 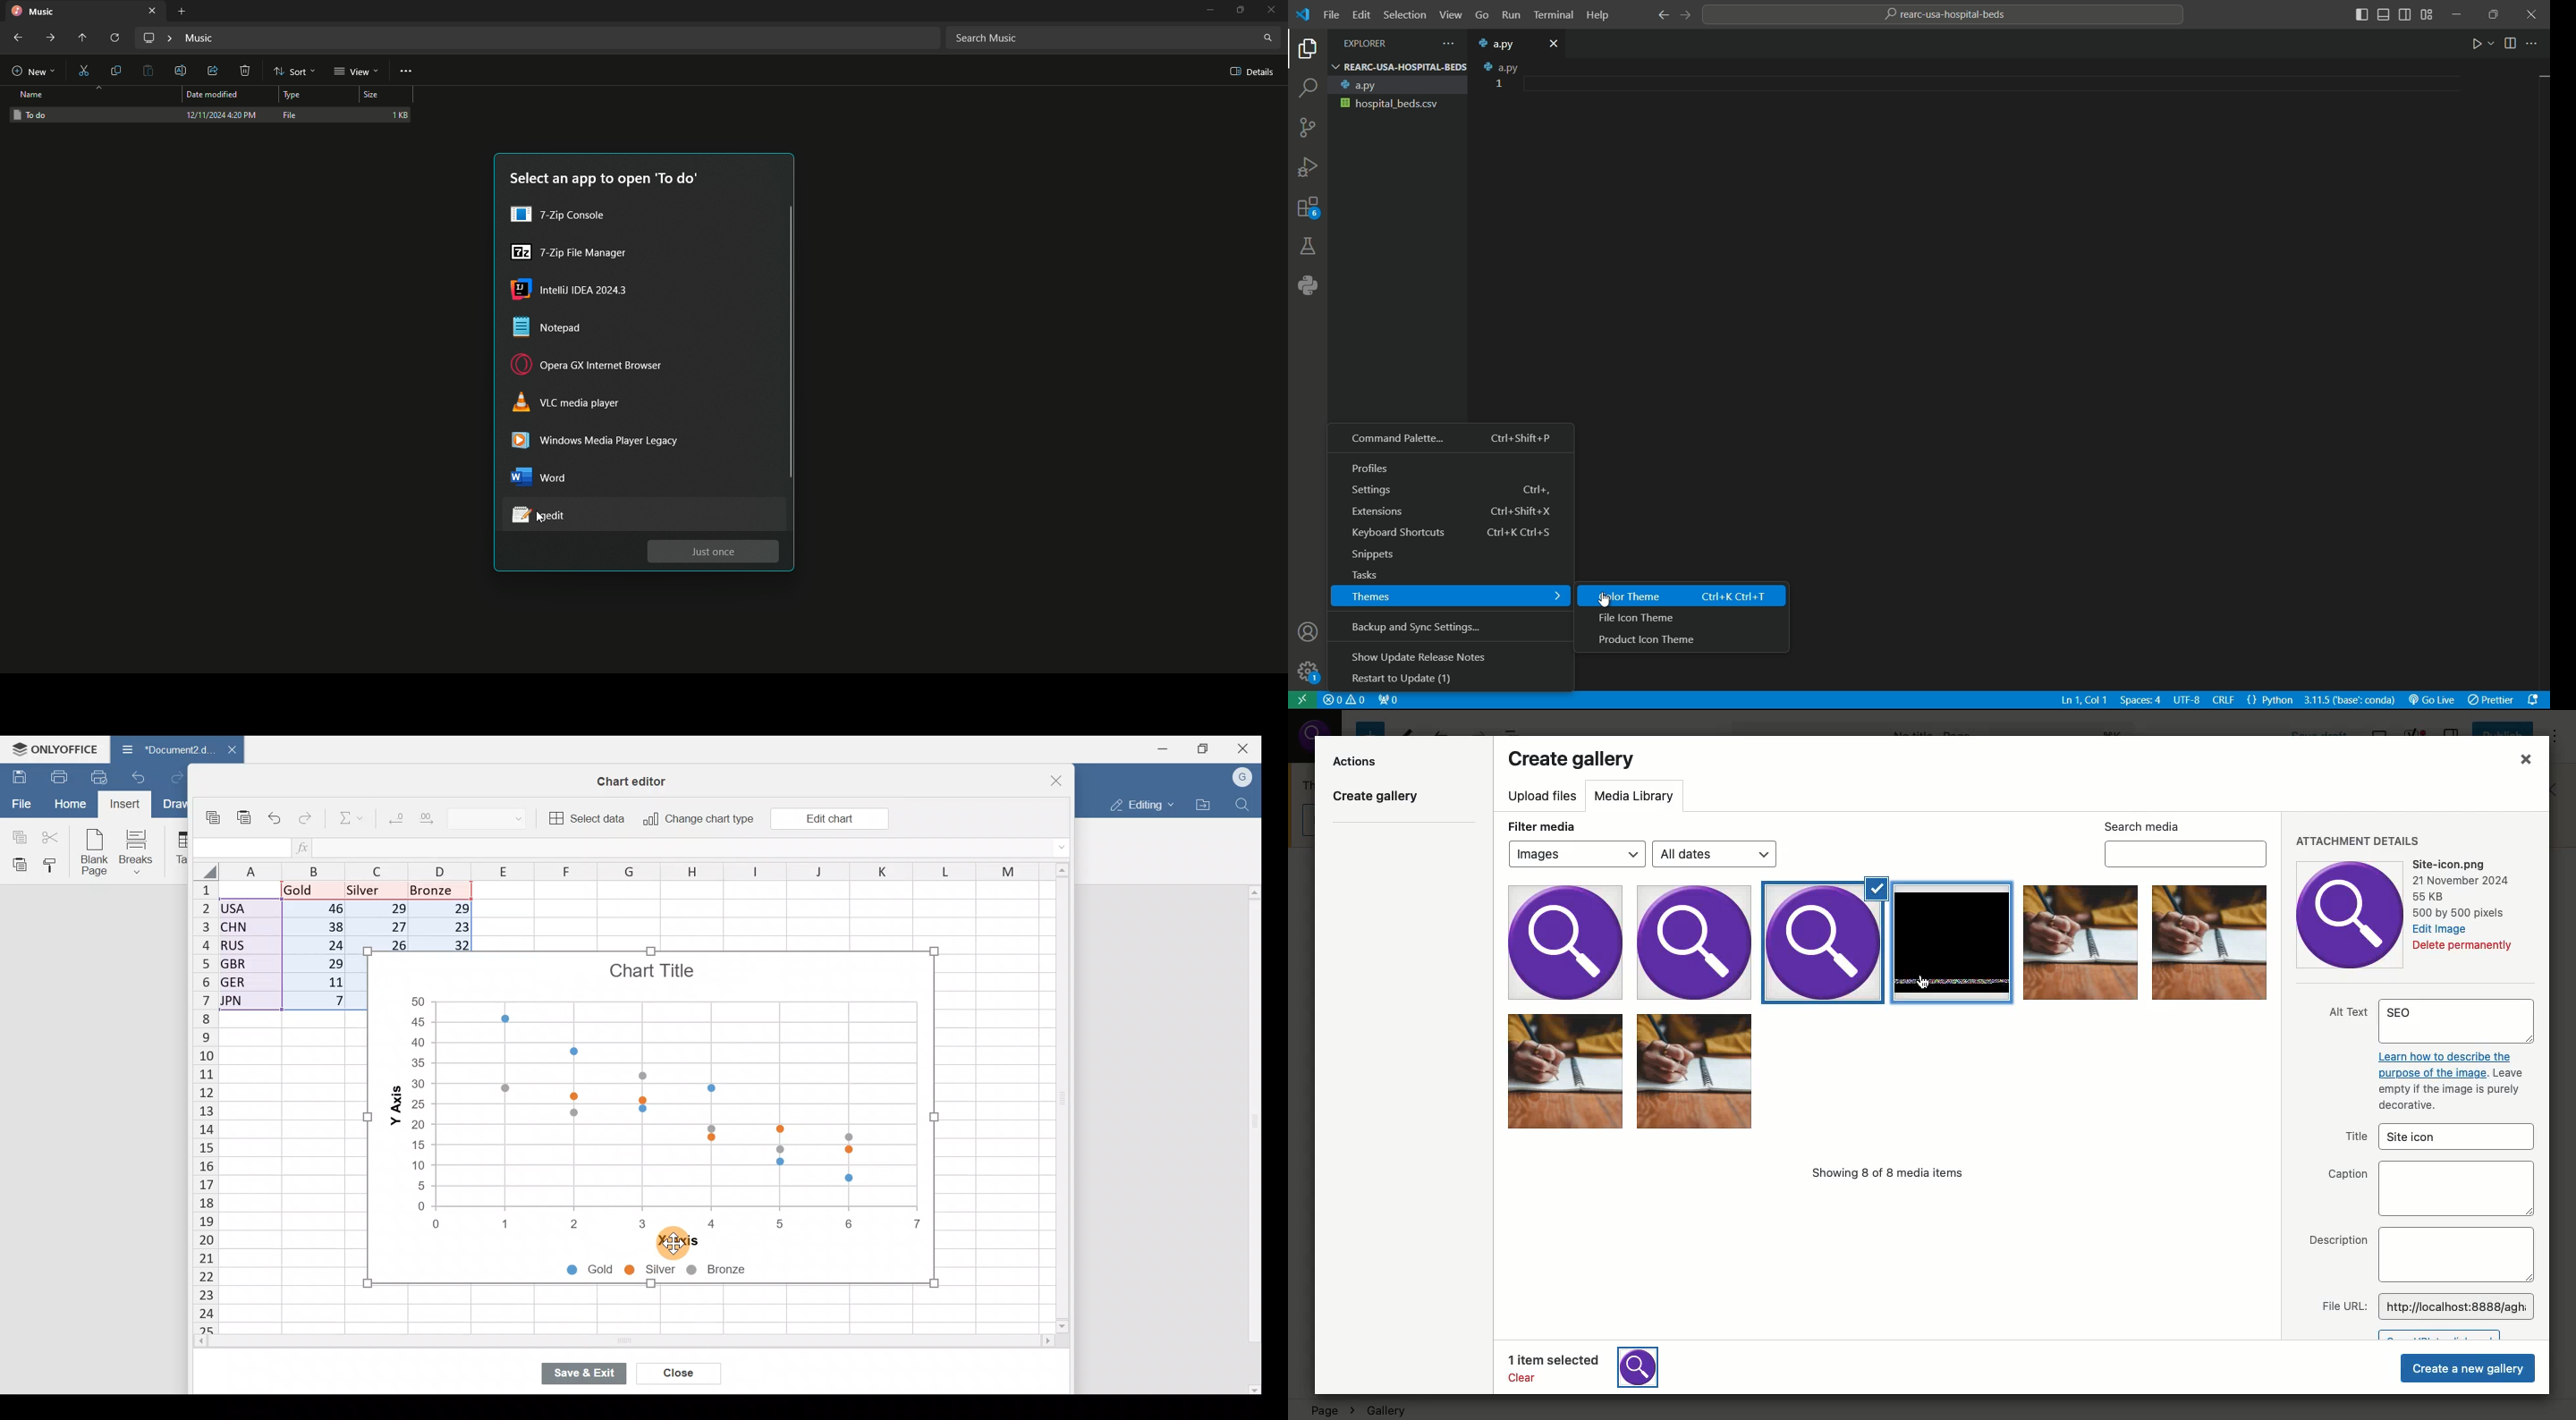 I want to click on Increase decimal, so click(x=437, y=822).